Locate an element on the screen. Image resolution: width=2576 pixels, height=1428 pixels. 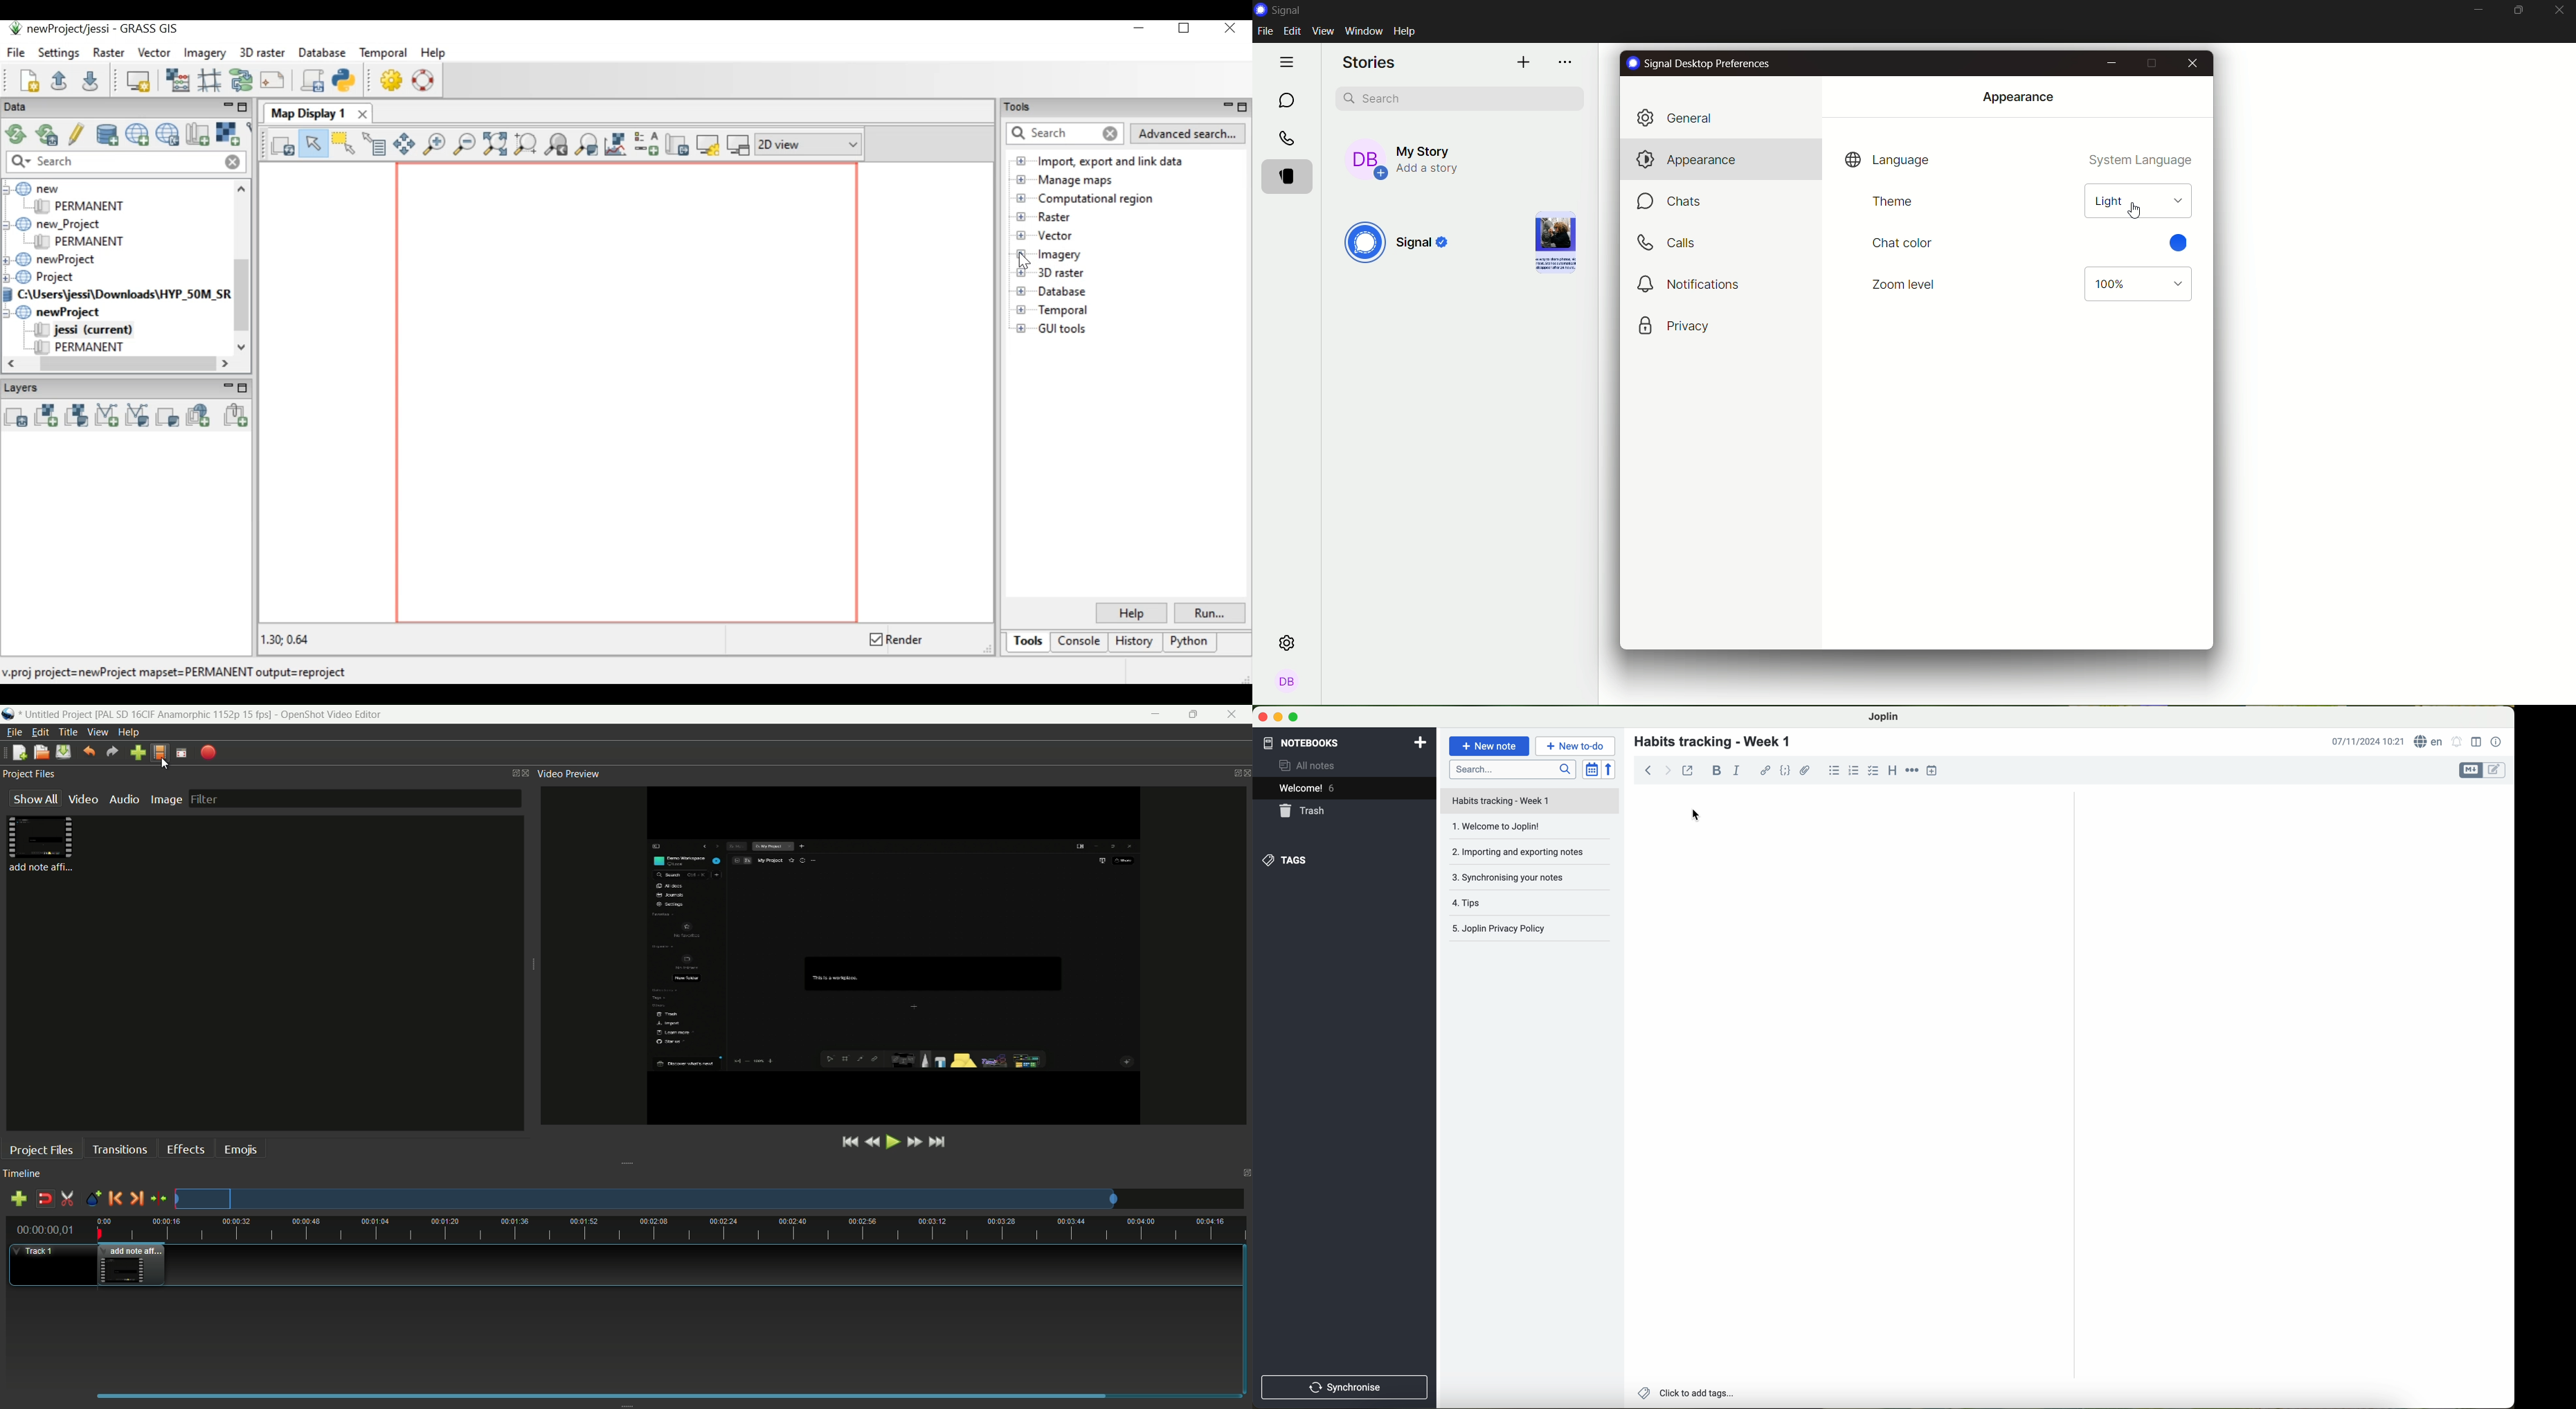
time is located at coordinates (679, 1230).